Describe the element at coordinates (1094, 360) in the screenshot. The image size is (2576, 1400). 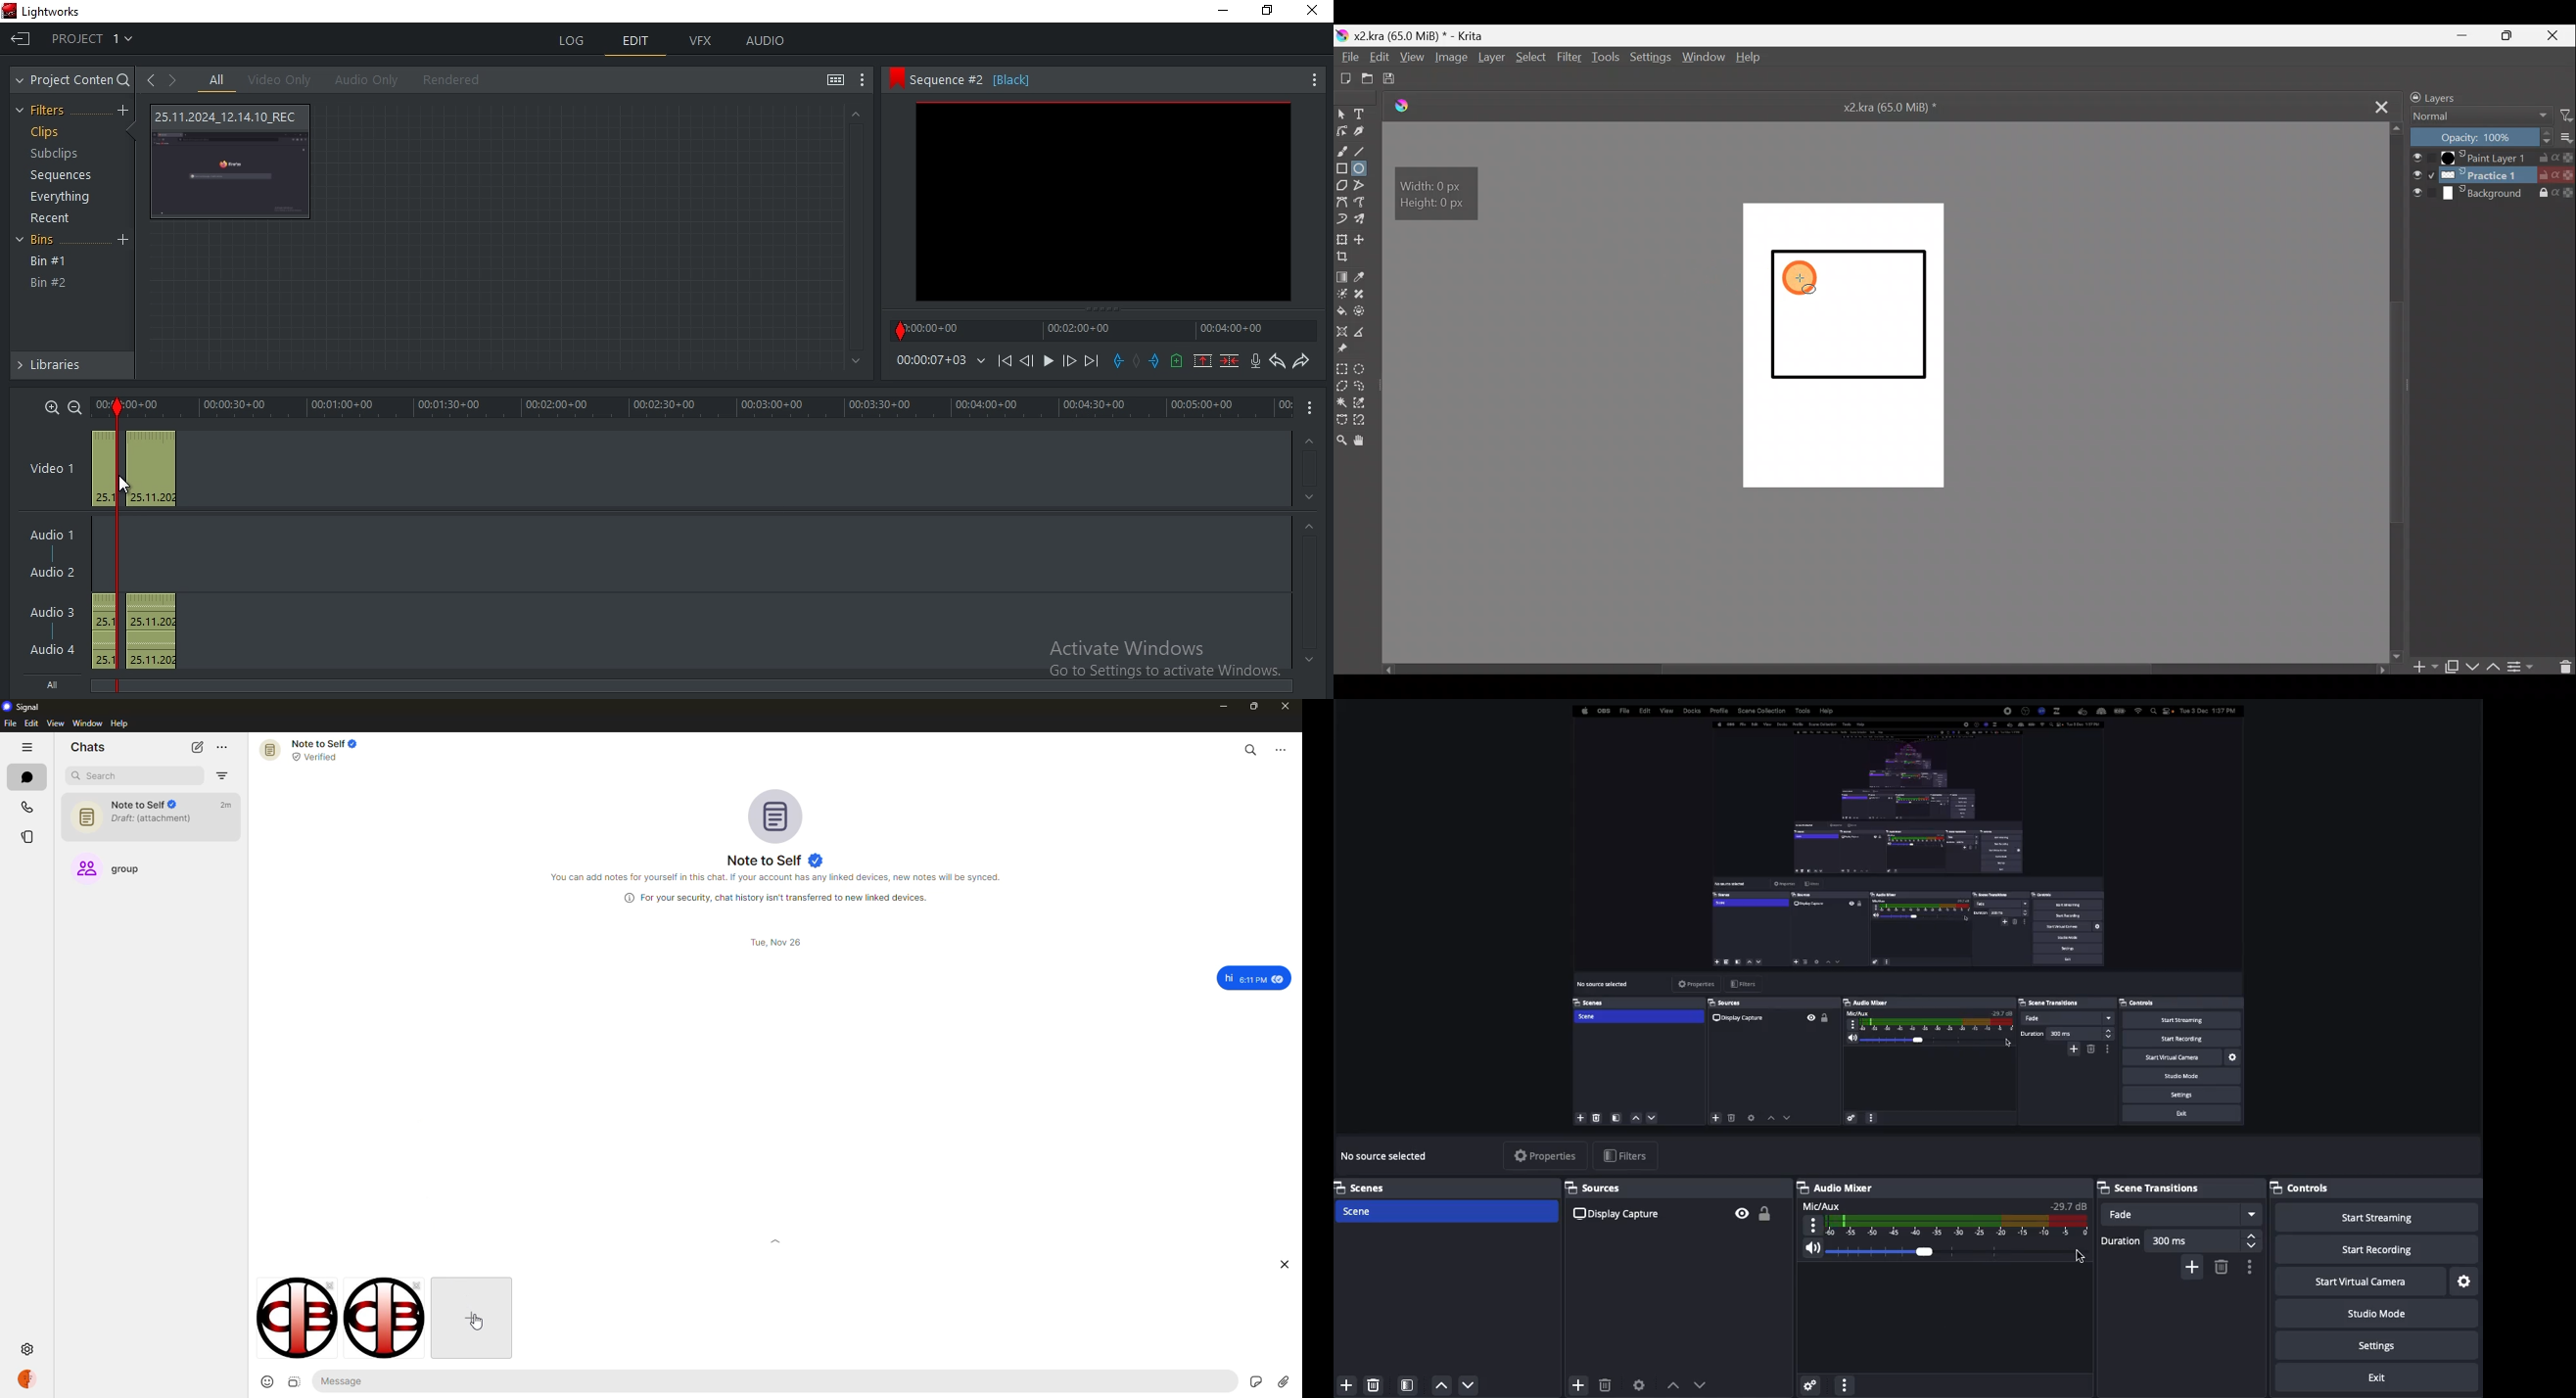
I see `Next` at that location.